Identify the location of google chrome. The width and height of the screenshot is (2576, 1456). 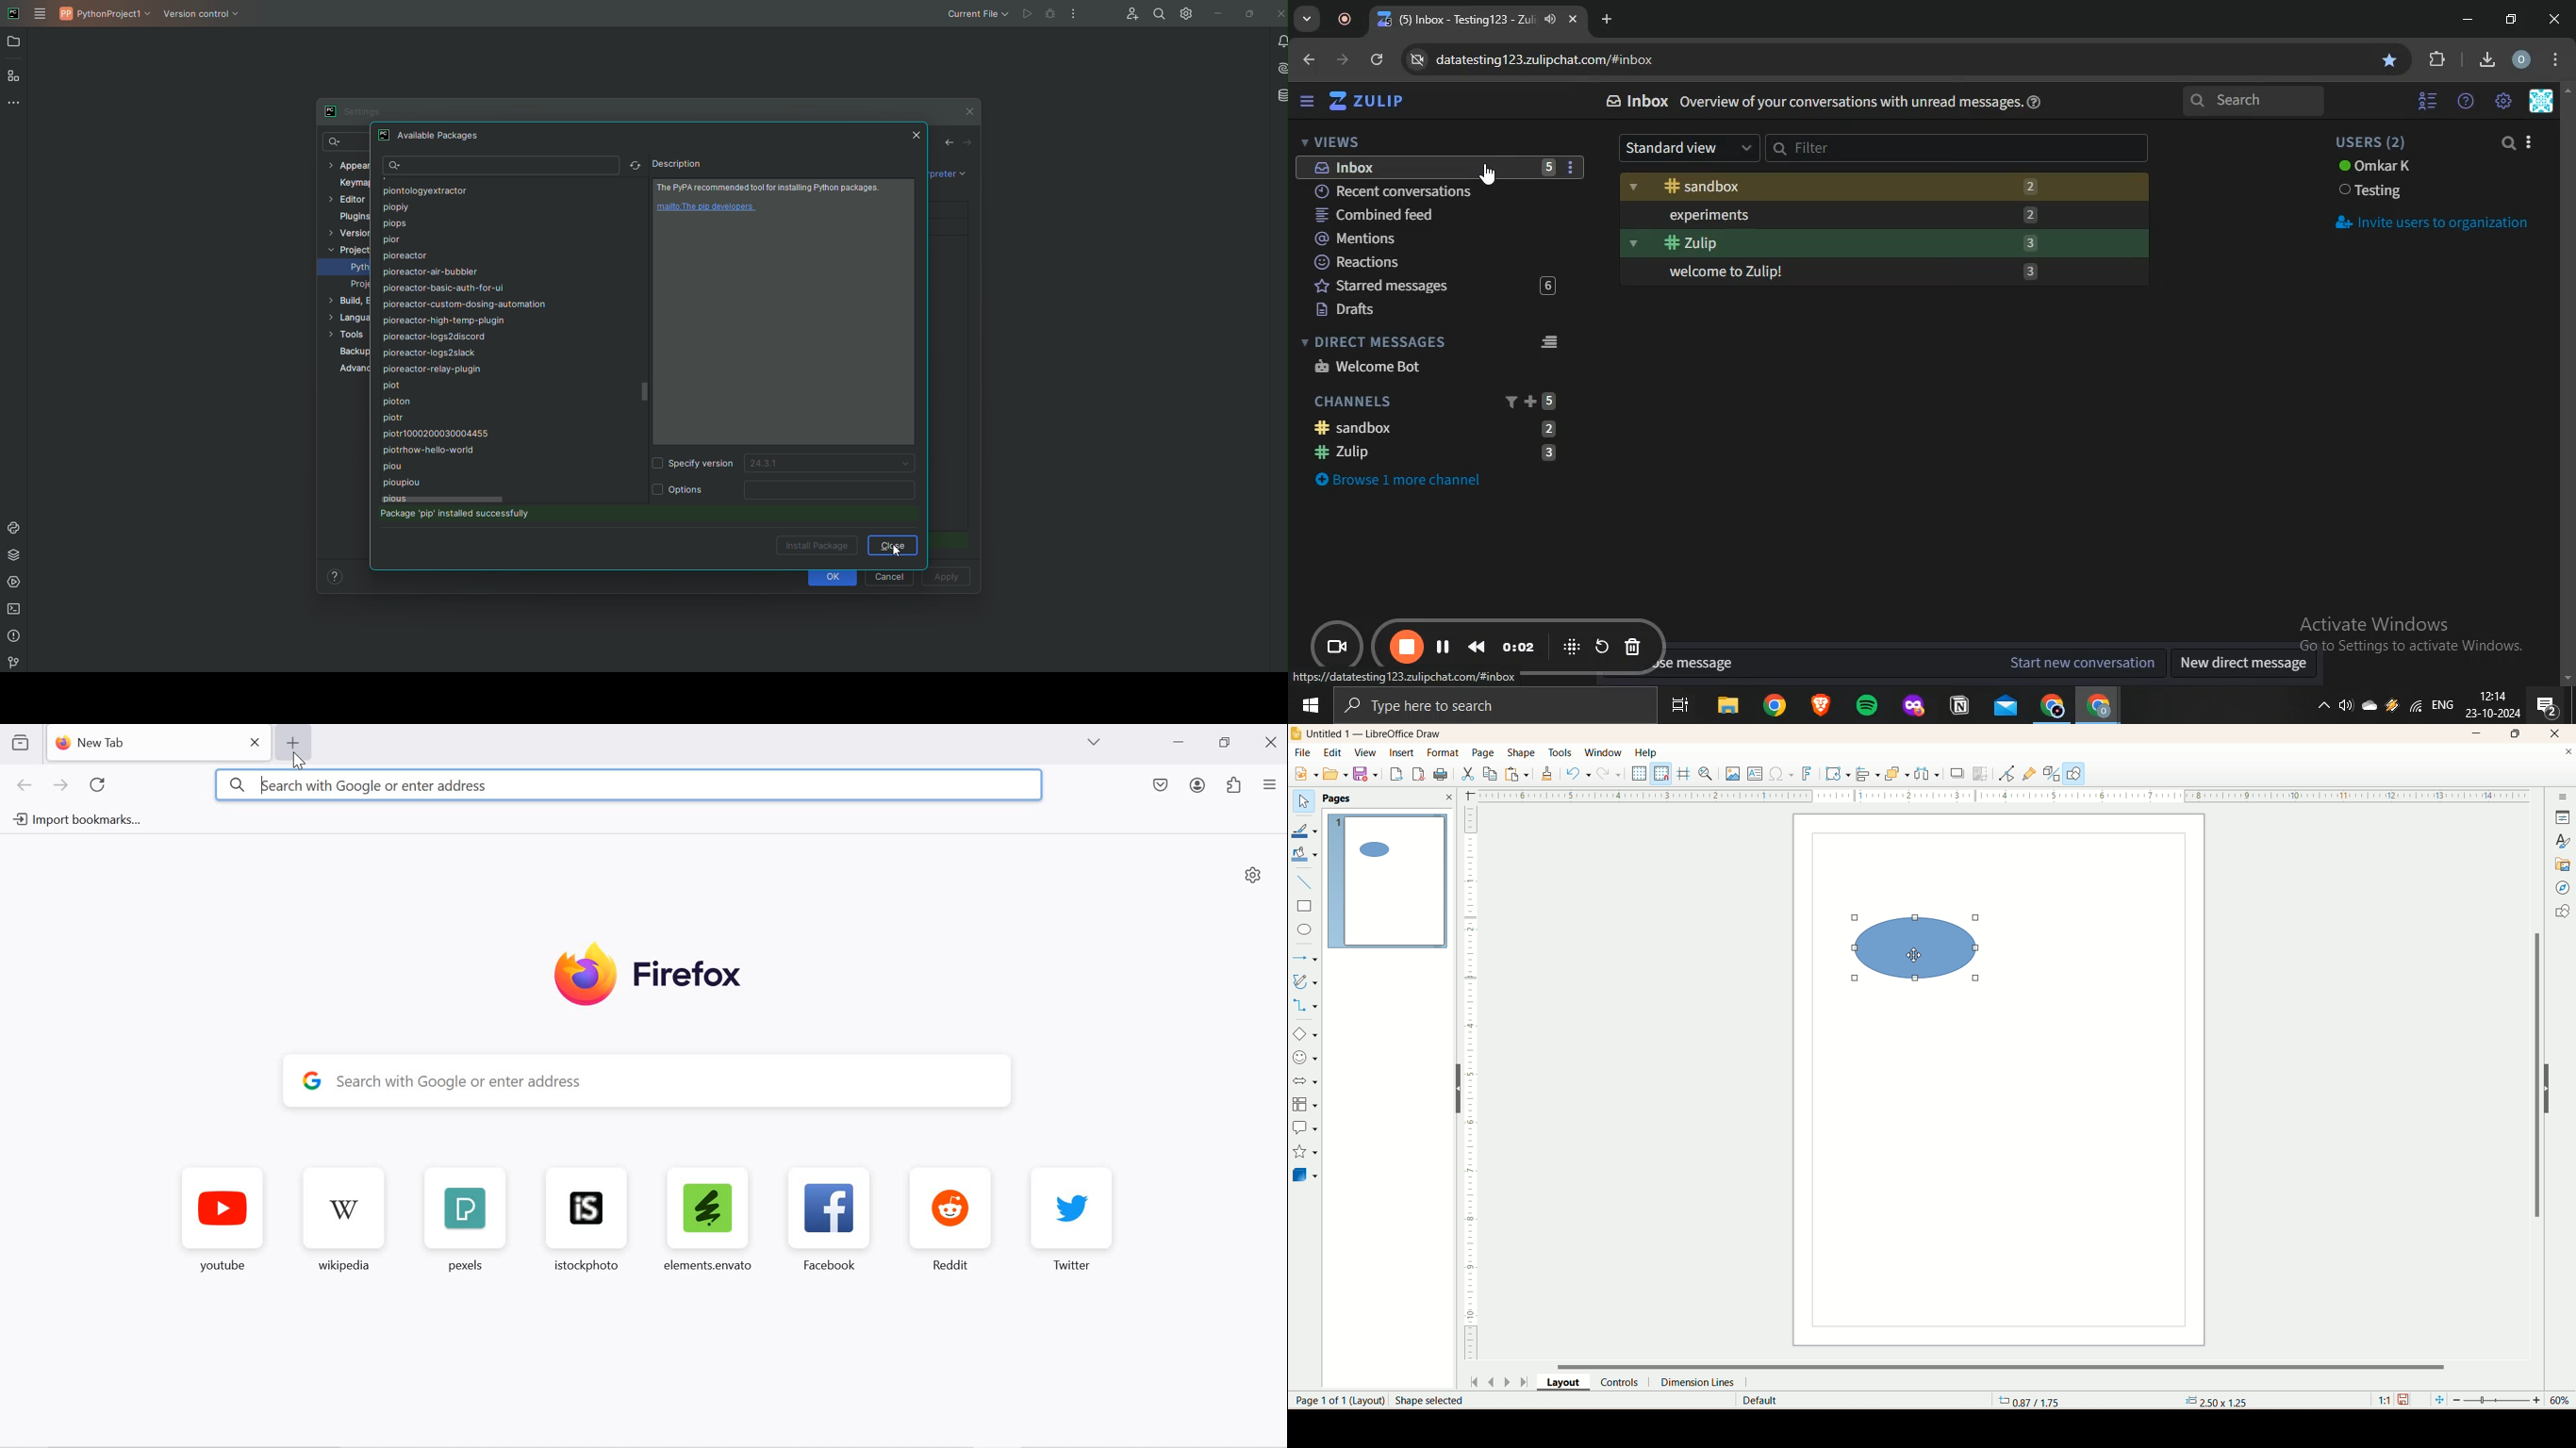
(2051, 706).